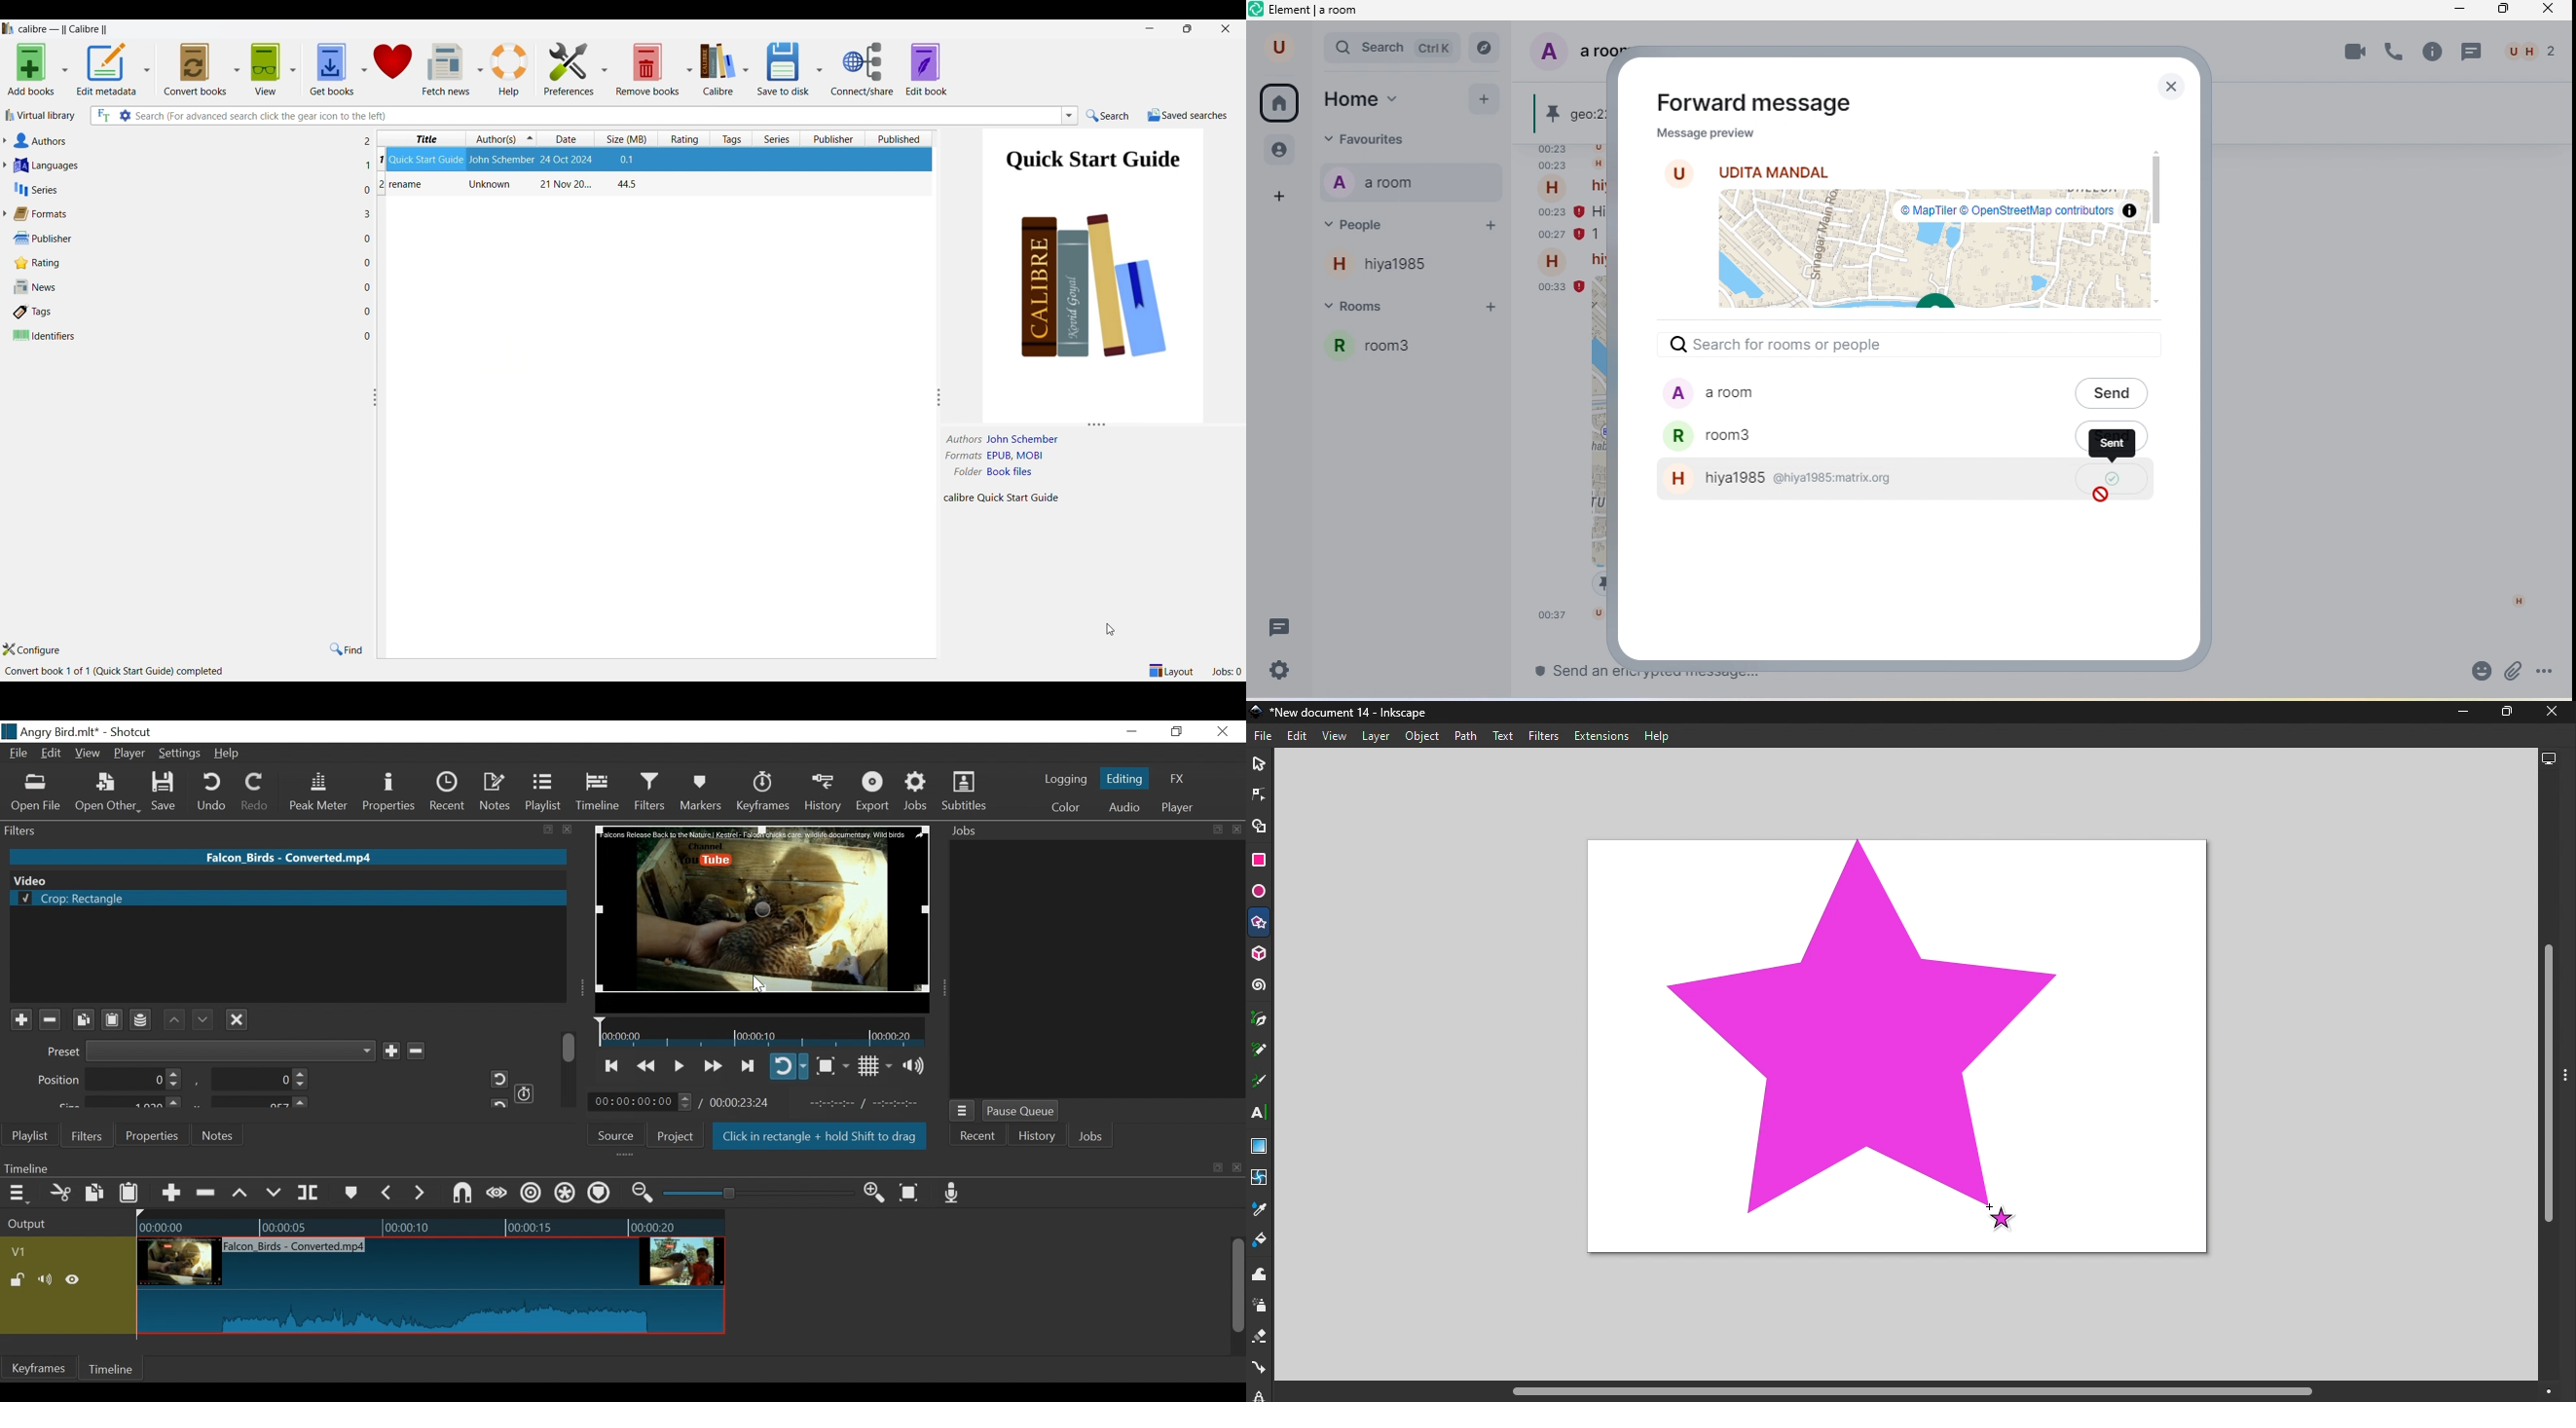 The width and height of the screenshot is (2576, 1428). Describe the element at coordinates (186, 214) in the screenshot. I see `Formats` at that location.